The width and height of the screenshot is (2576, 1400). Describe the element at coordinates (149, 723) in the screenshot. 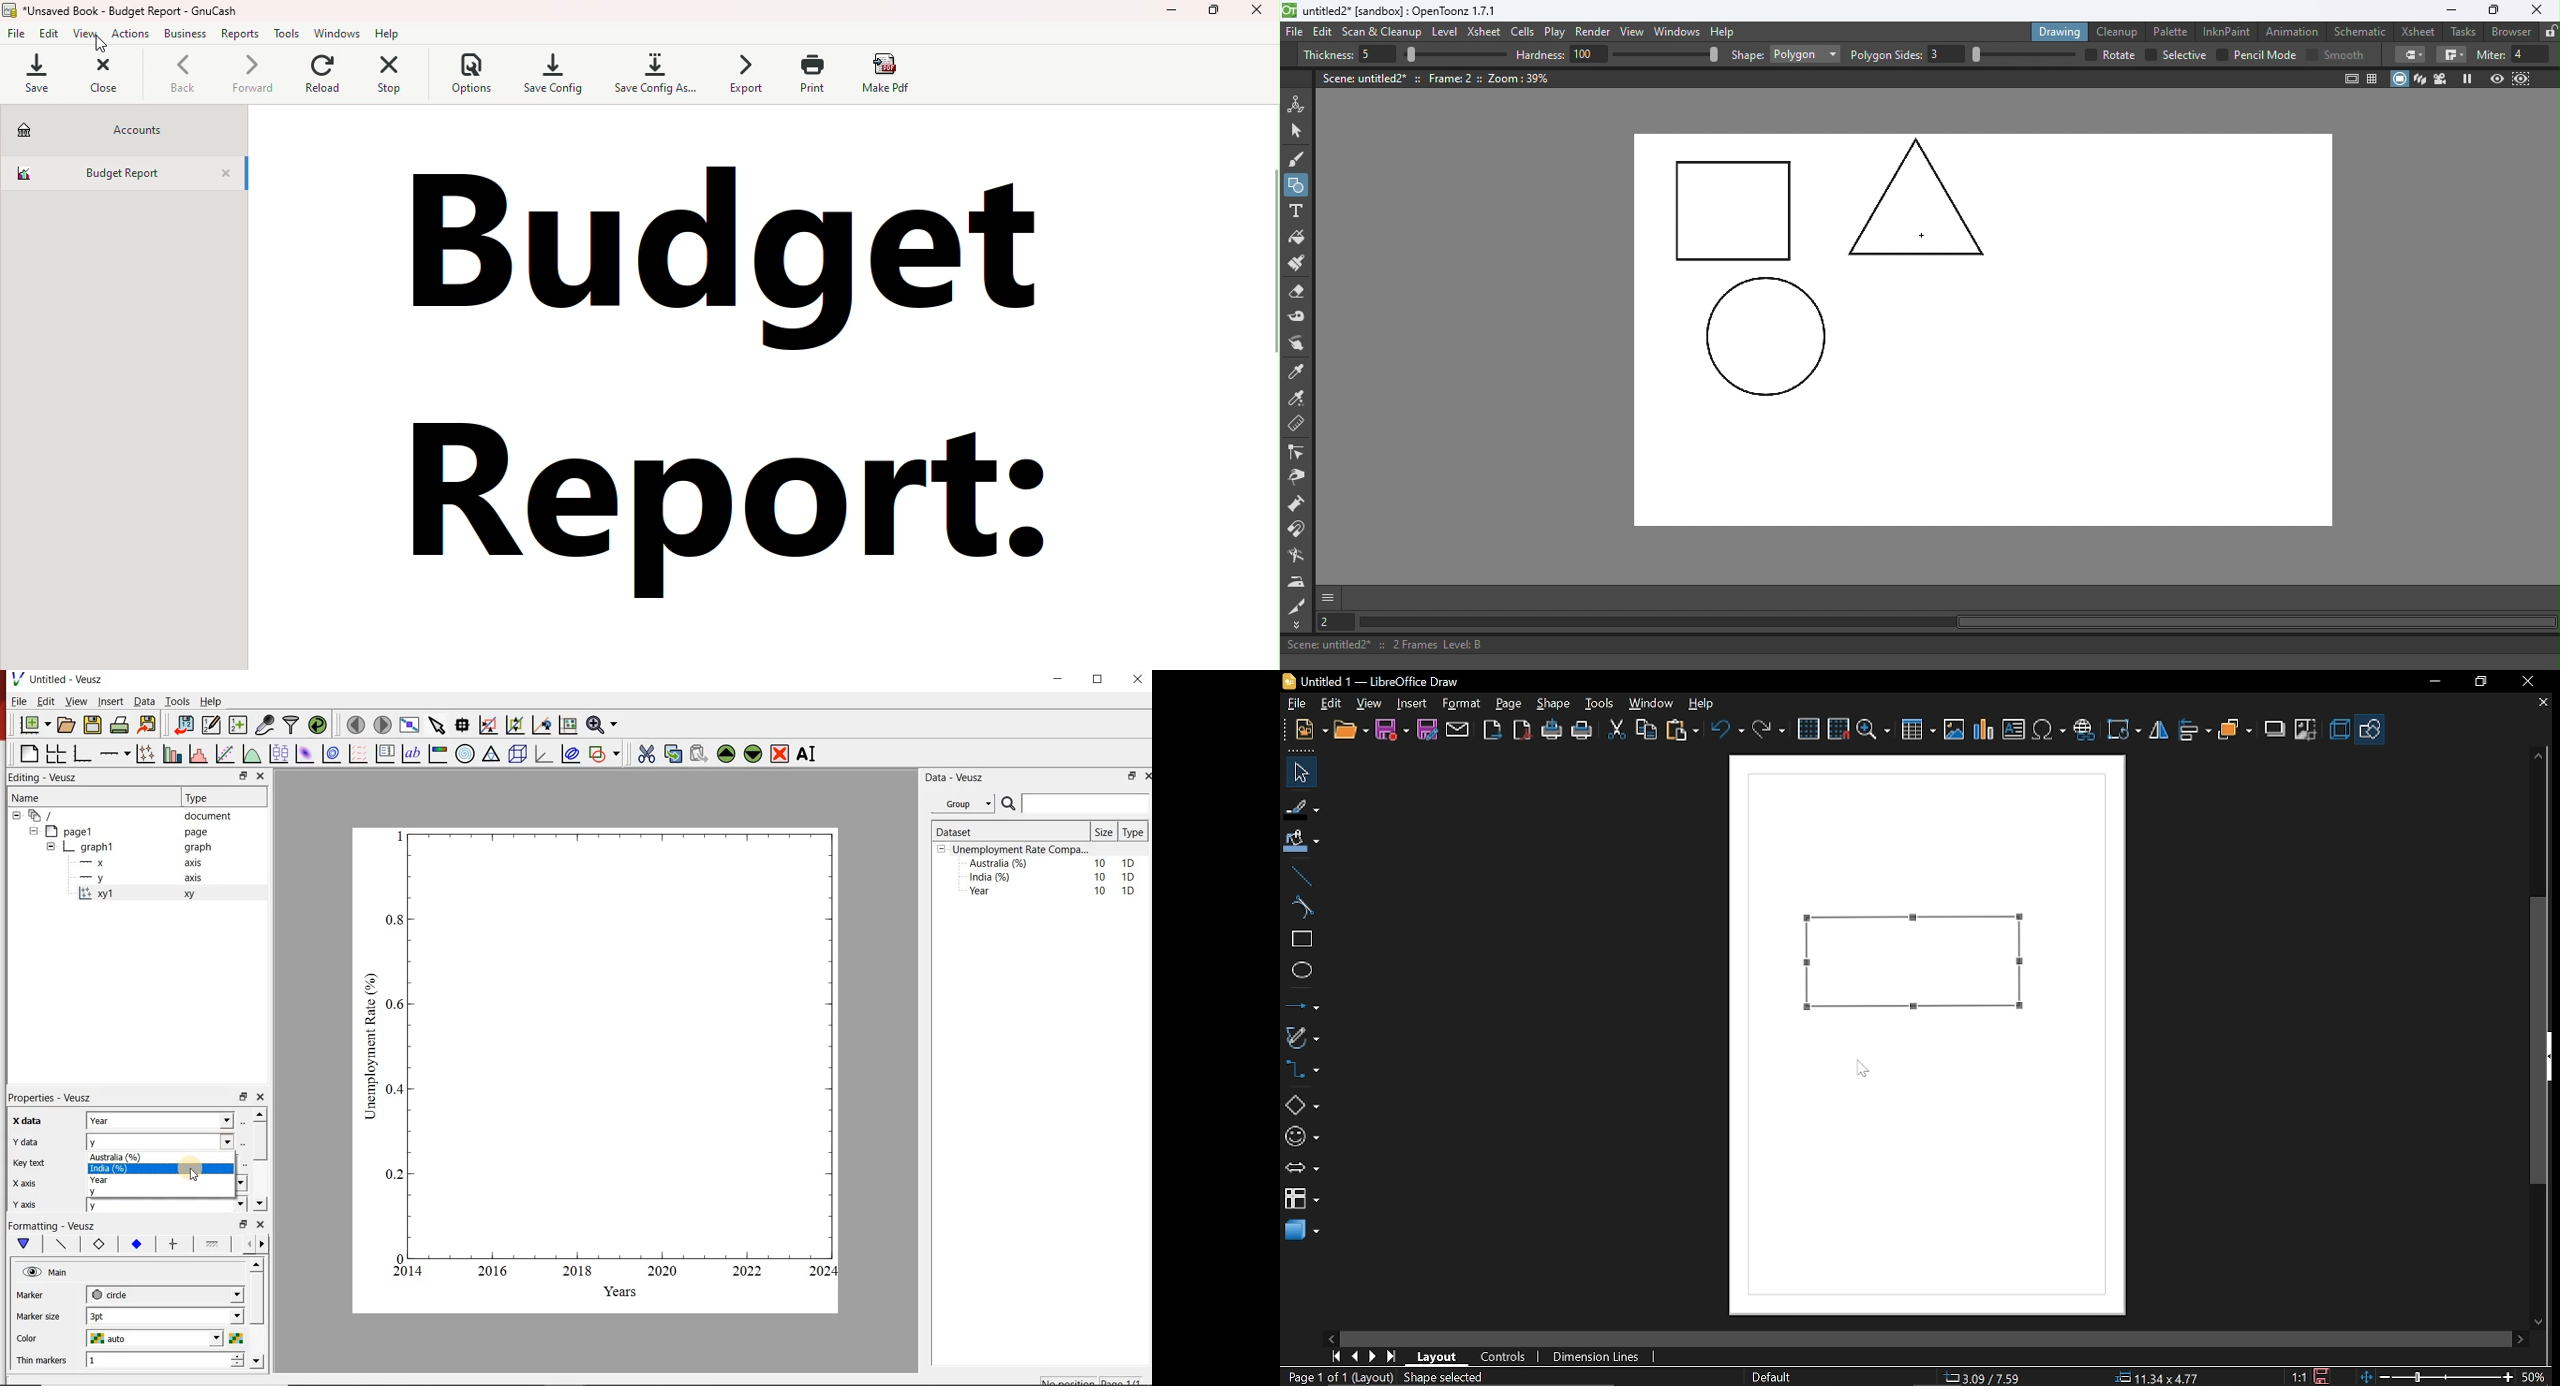

I see `export document` at that location.